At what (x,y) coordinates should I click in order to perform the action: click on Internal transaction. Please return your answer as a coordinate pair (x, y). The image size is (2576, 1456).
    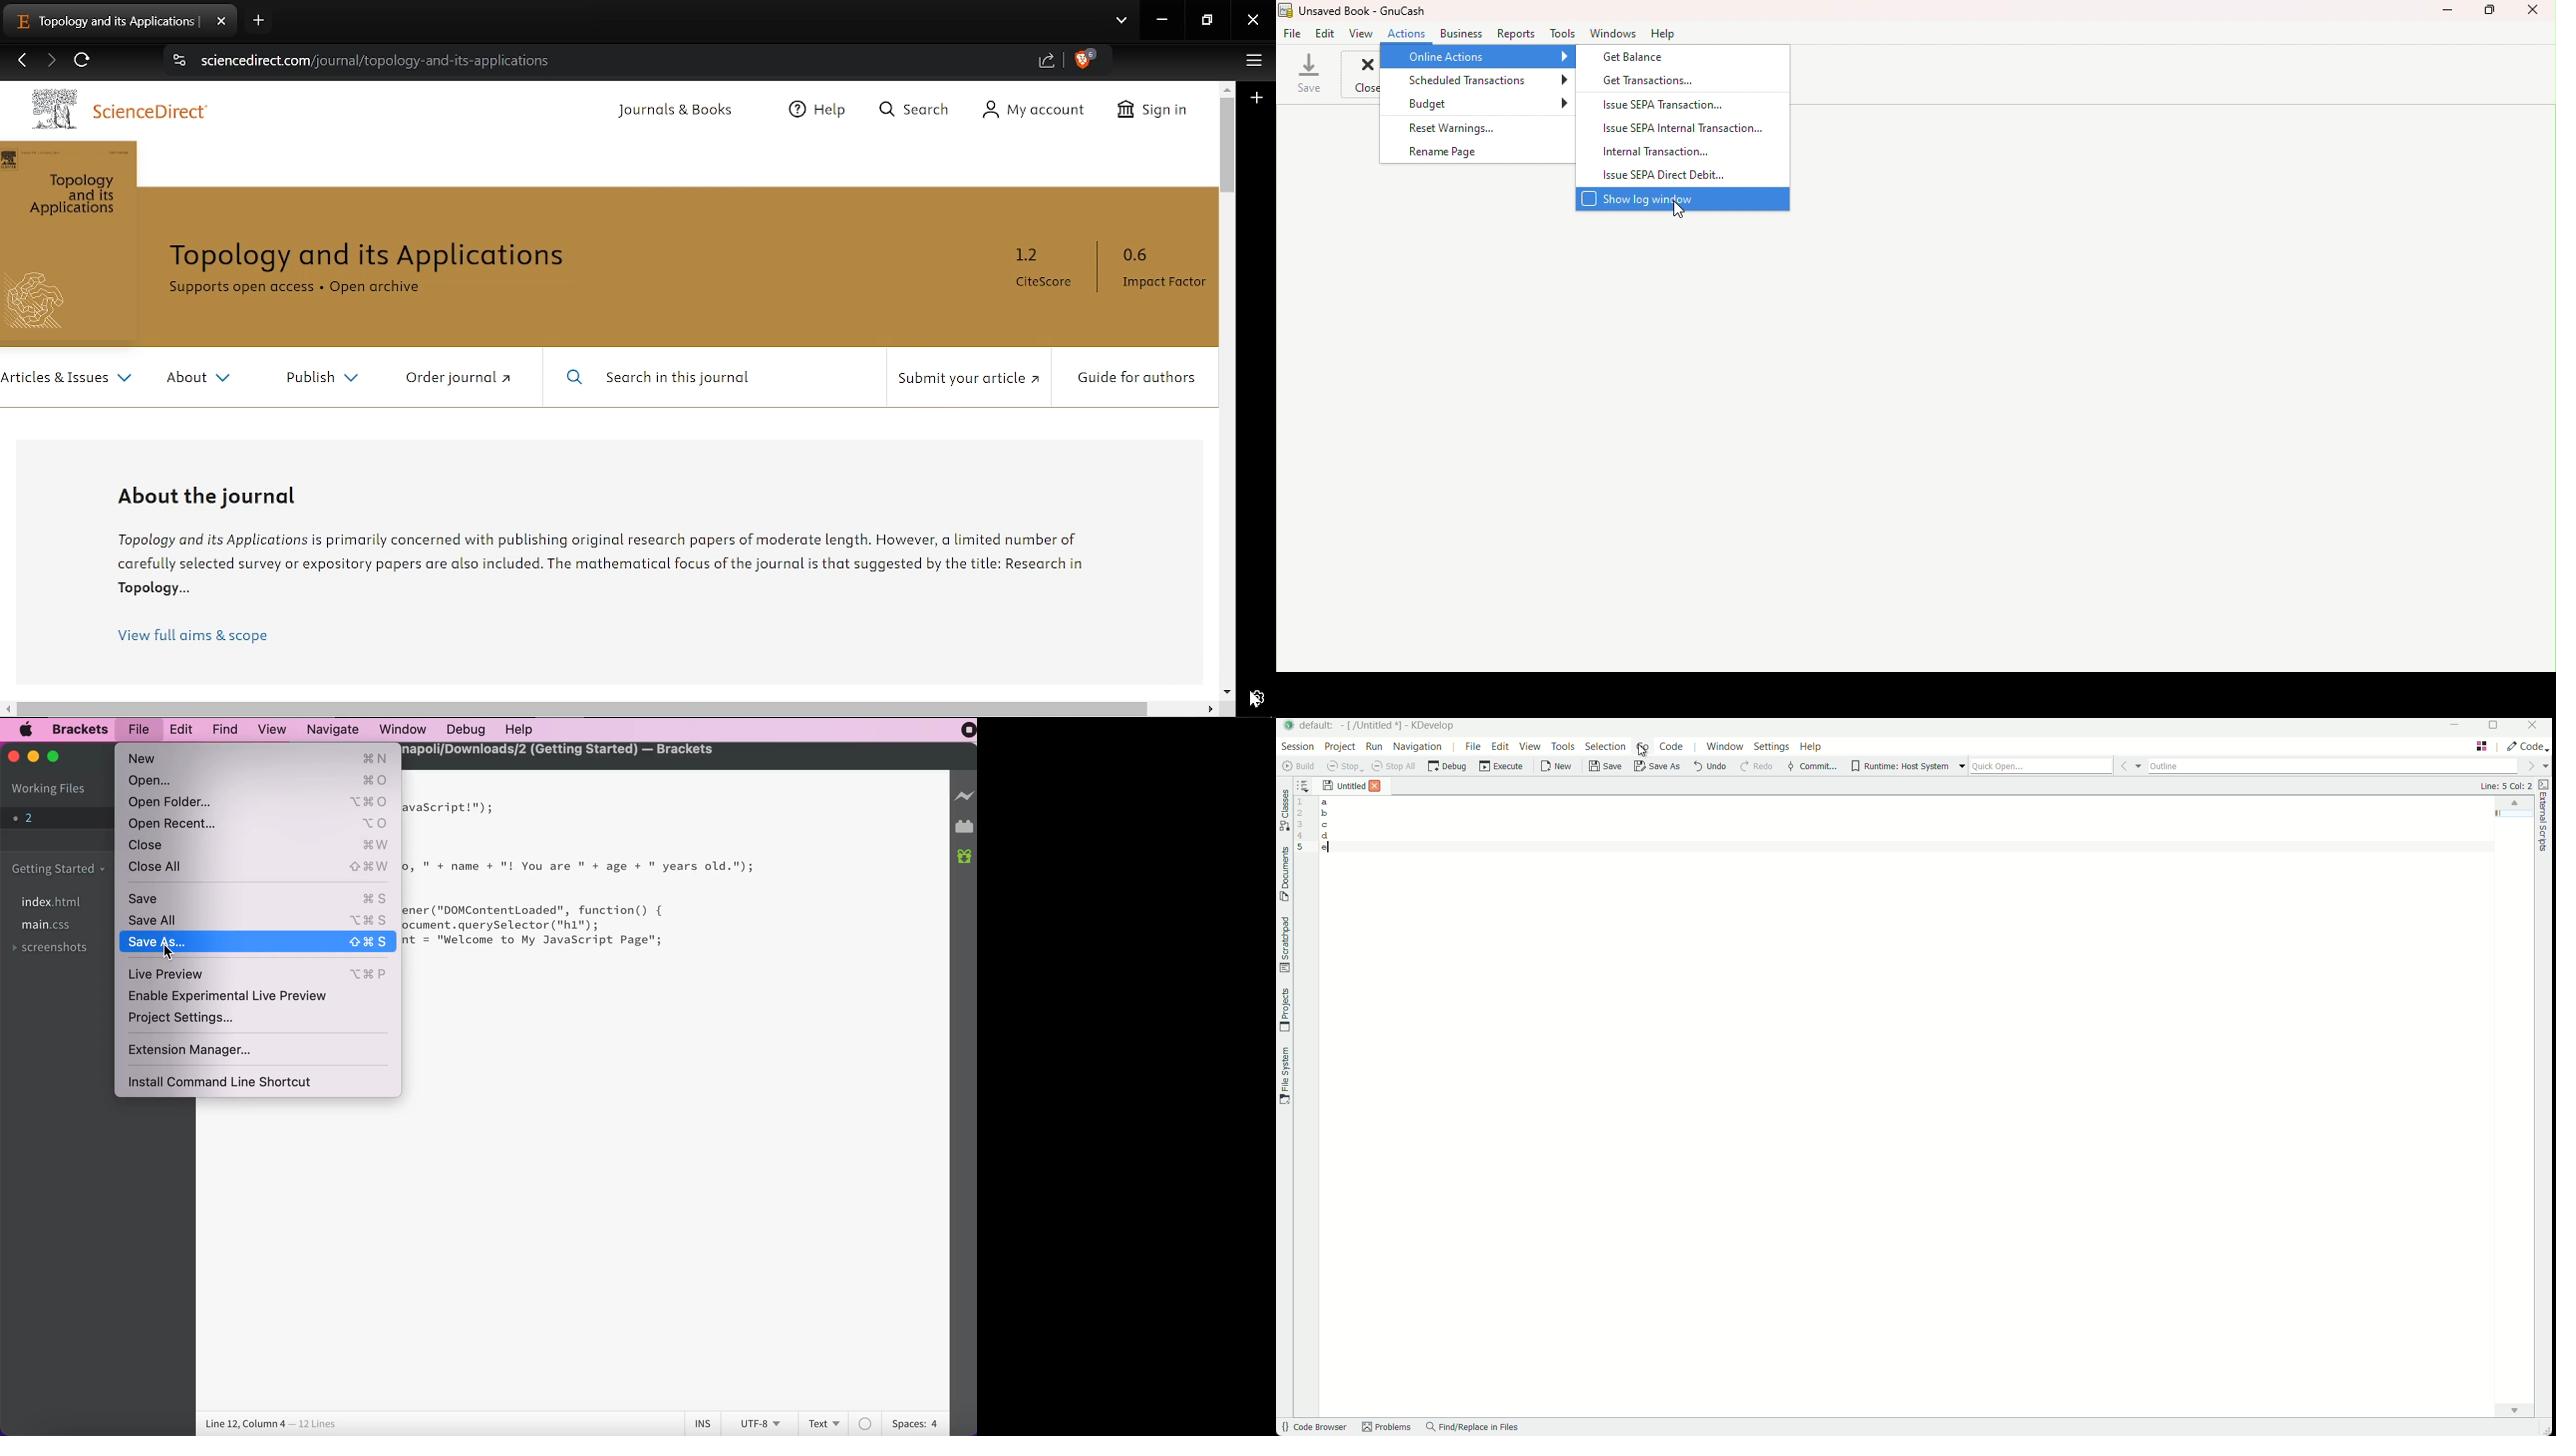
    Looking at the image, I should click on (1682, 152).